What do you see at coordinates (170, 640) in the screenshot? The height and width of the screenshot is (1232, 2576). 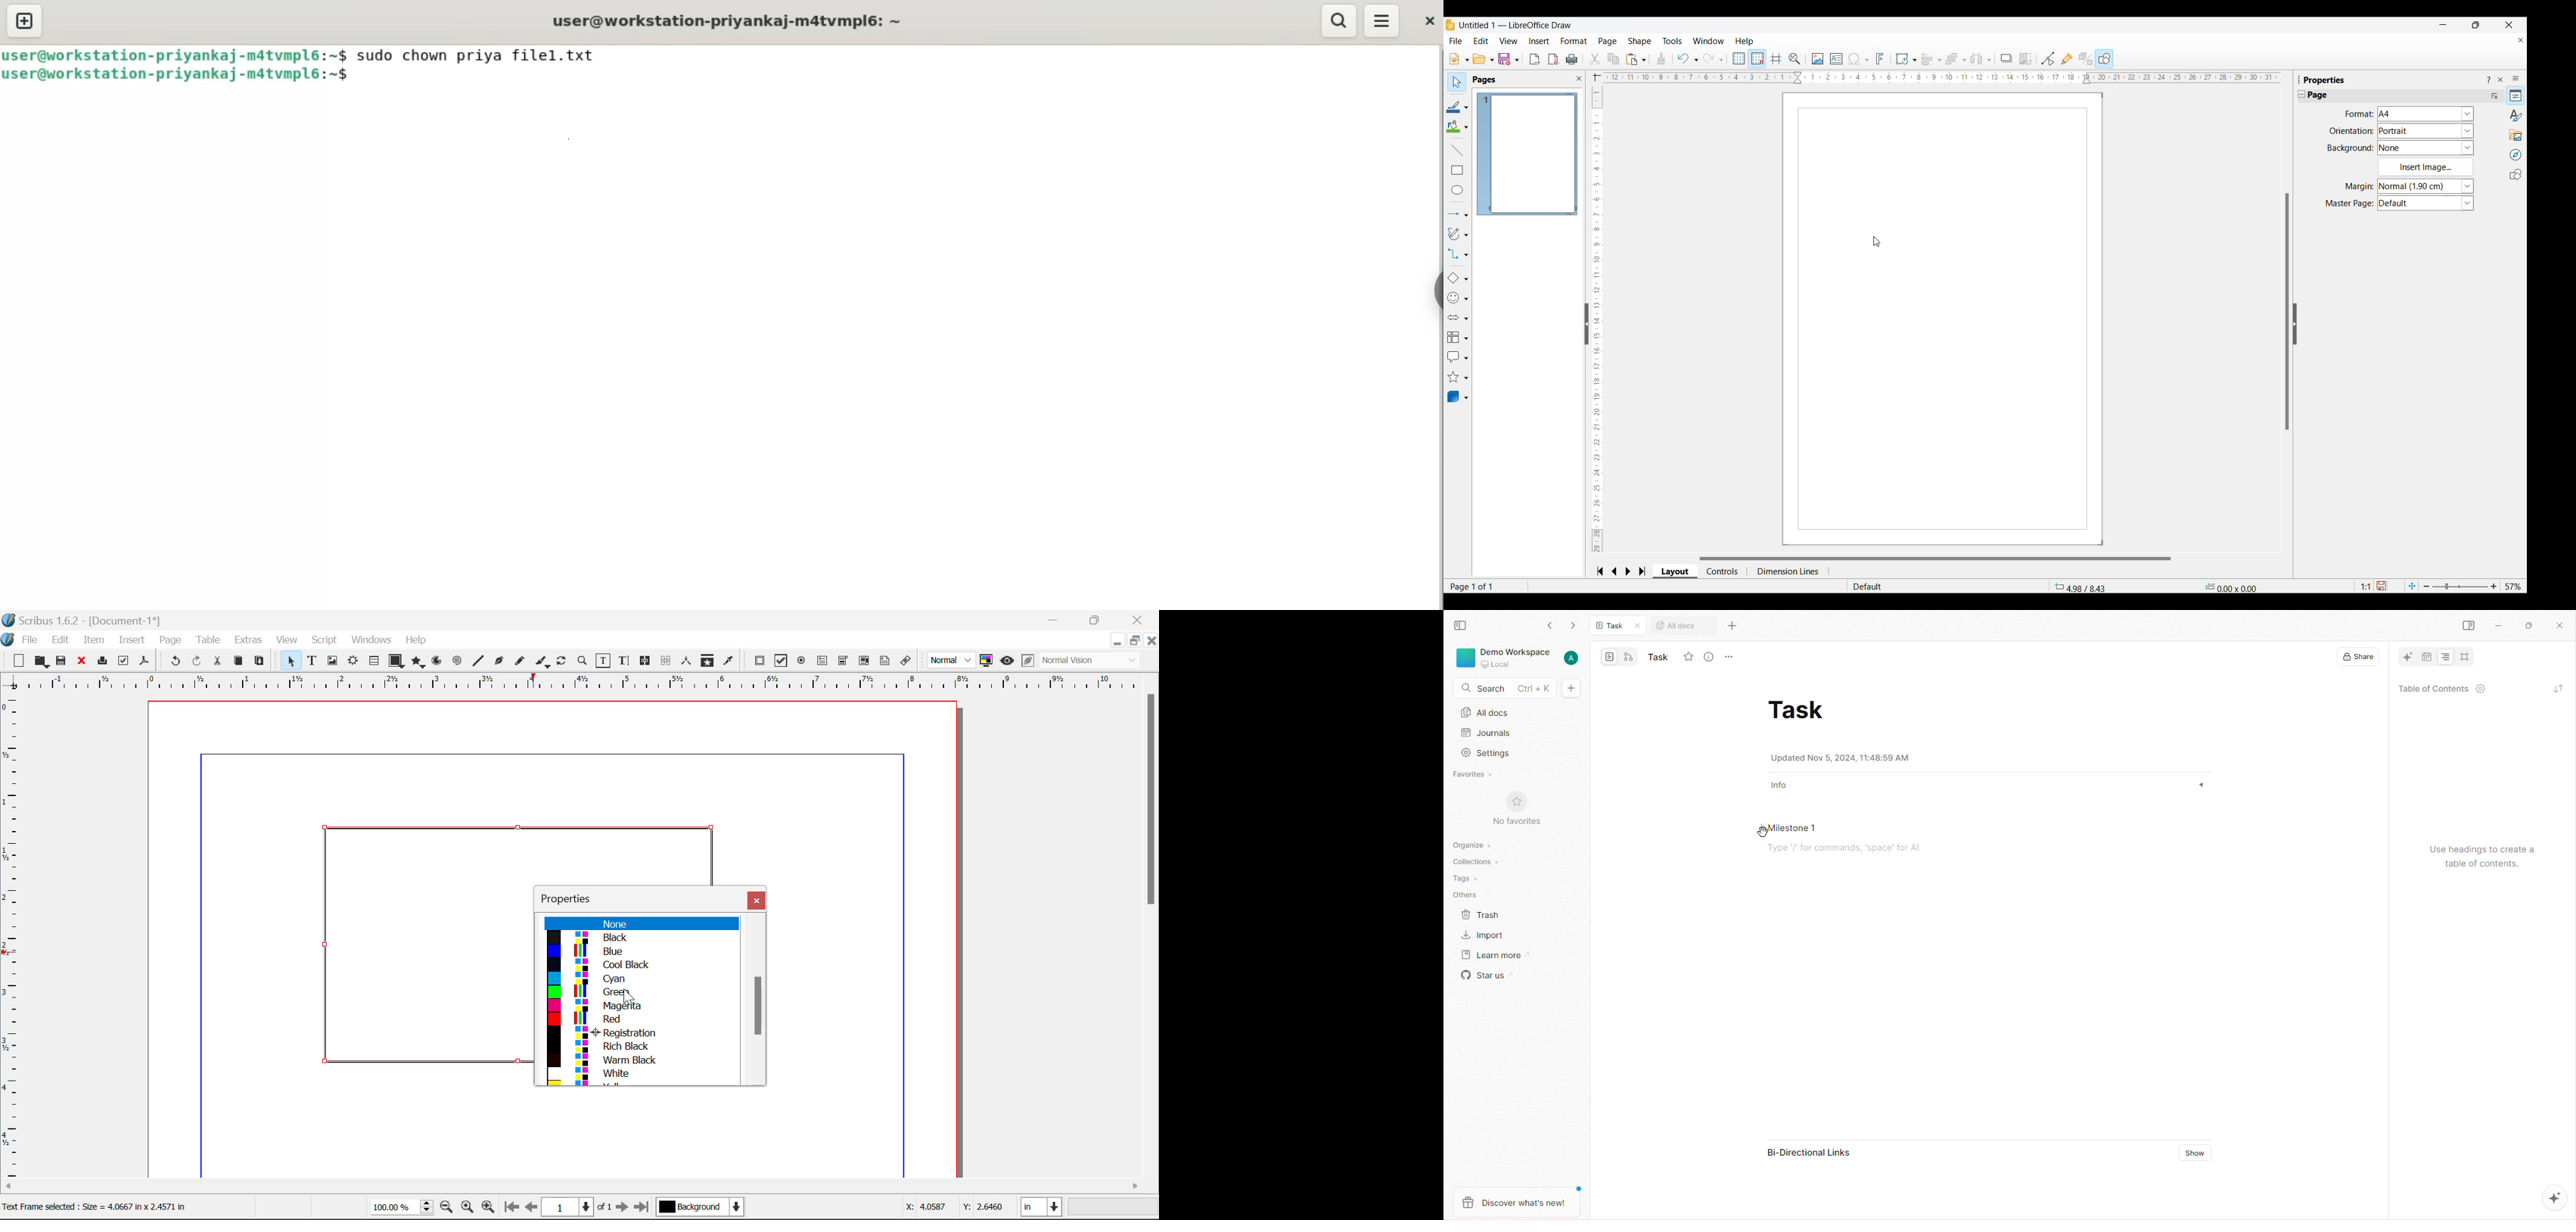 I see `Page` at bounding box center [170, 640].